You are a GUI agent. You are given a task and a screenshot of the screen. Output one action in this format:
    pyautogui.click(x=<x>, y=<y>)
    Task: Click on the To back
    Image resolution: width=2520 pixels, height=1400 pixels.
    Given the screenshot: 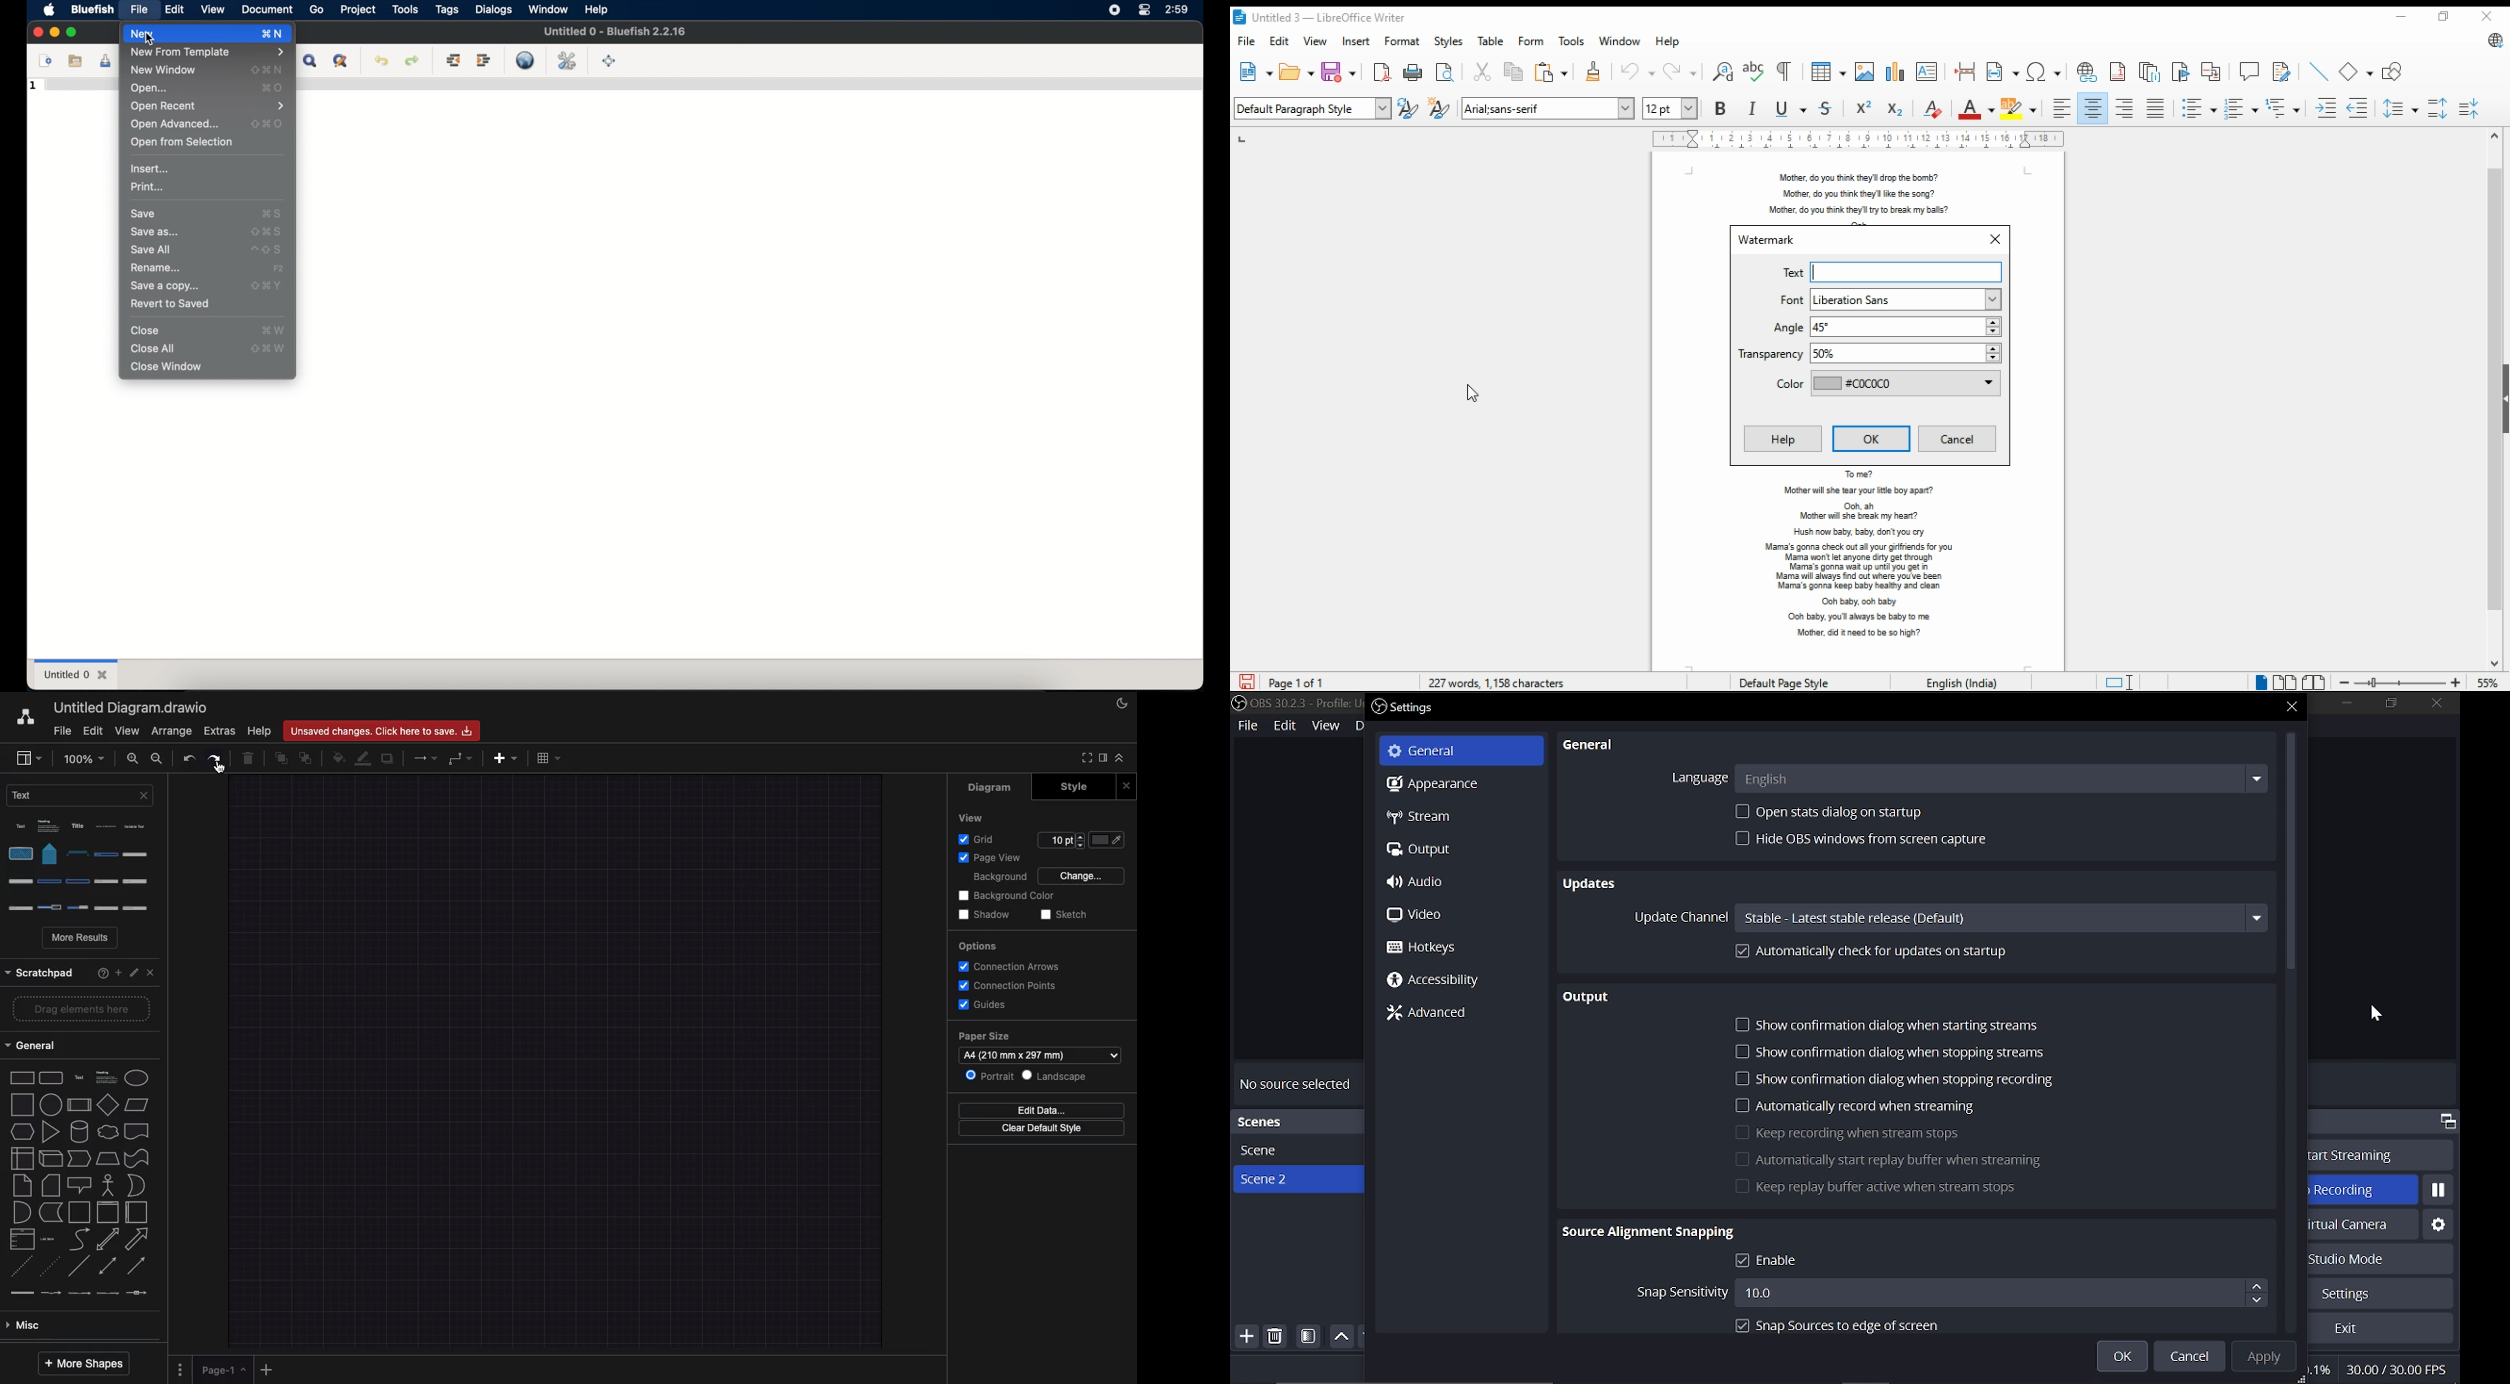 What is the action you would take?
    pyautogui.click(x=307, y=758)
    